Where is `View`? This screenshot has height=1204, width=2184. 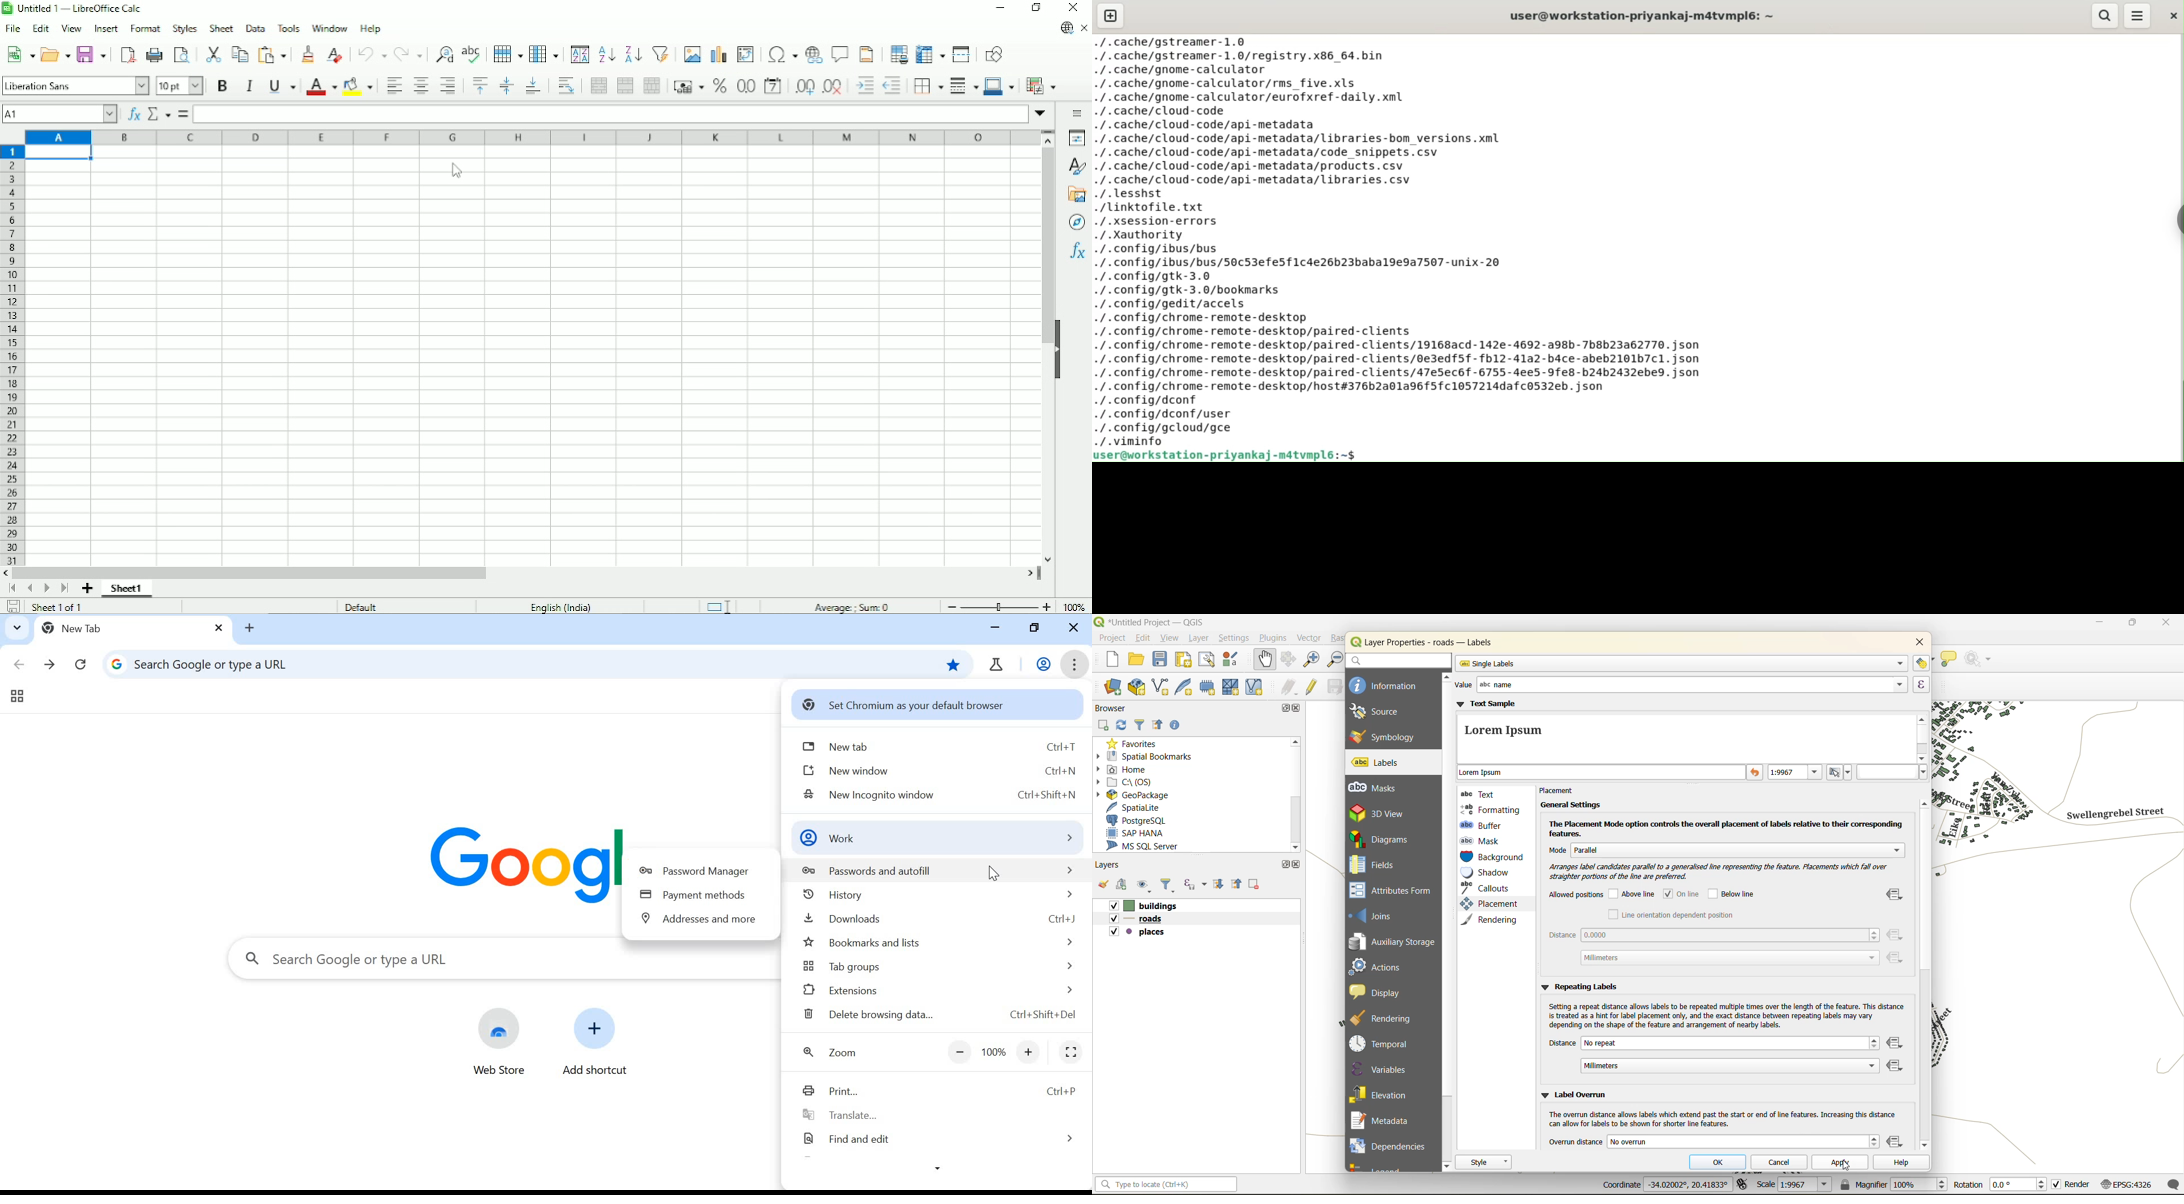 View is located at coordinates (71, 29).